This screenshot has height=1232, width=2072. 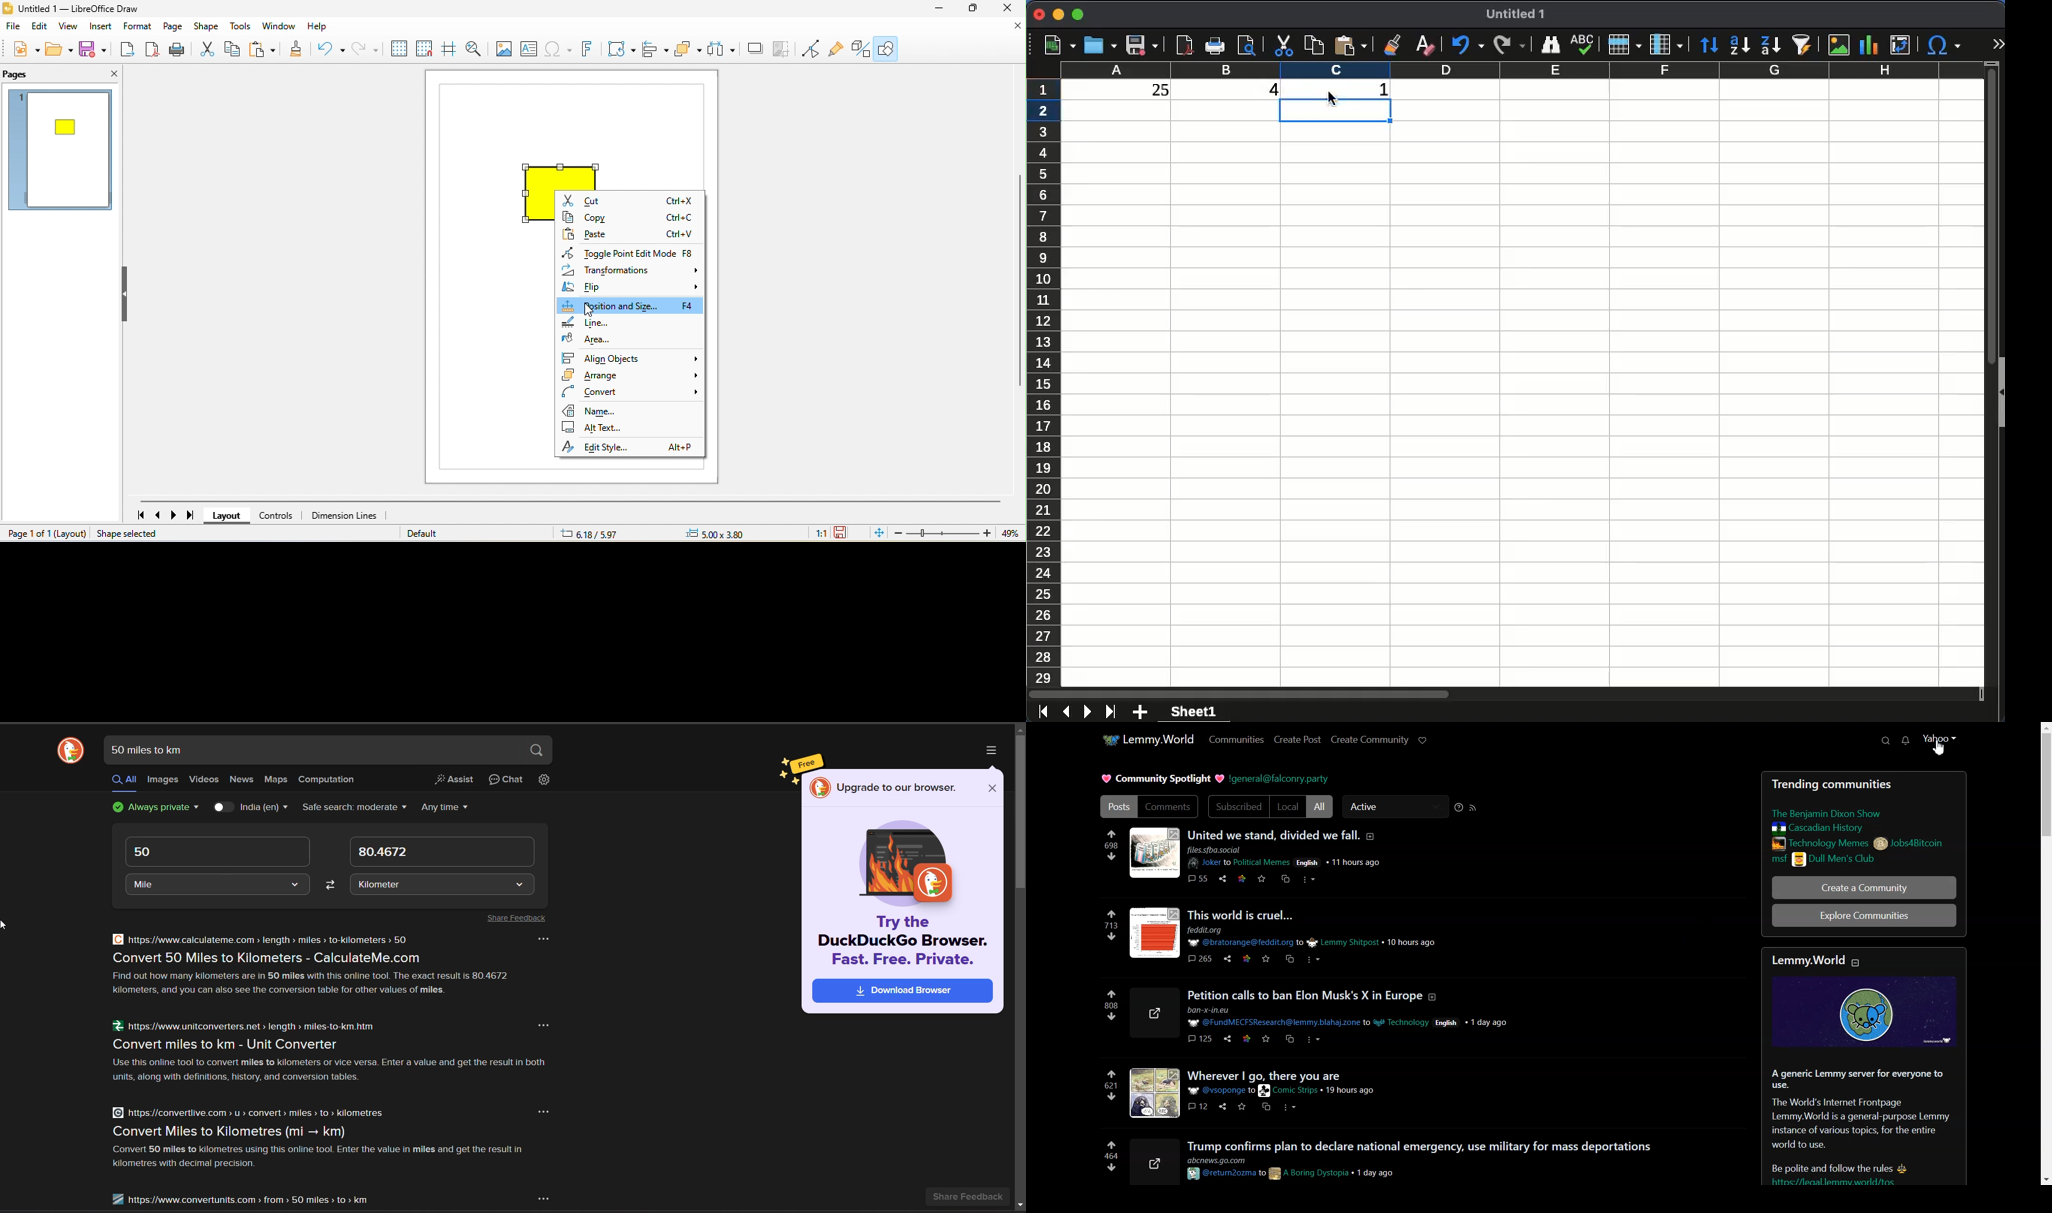 What do you see at coordinates (1270, 1025) in the screenshot?
I see `username` at bounding box center [1270, 1025].